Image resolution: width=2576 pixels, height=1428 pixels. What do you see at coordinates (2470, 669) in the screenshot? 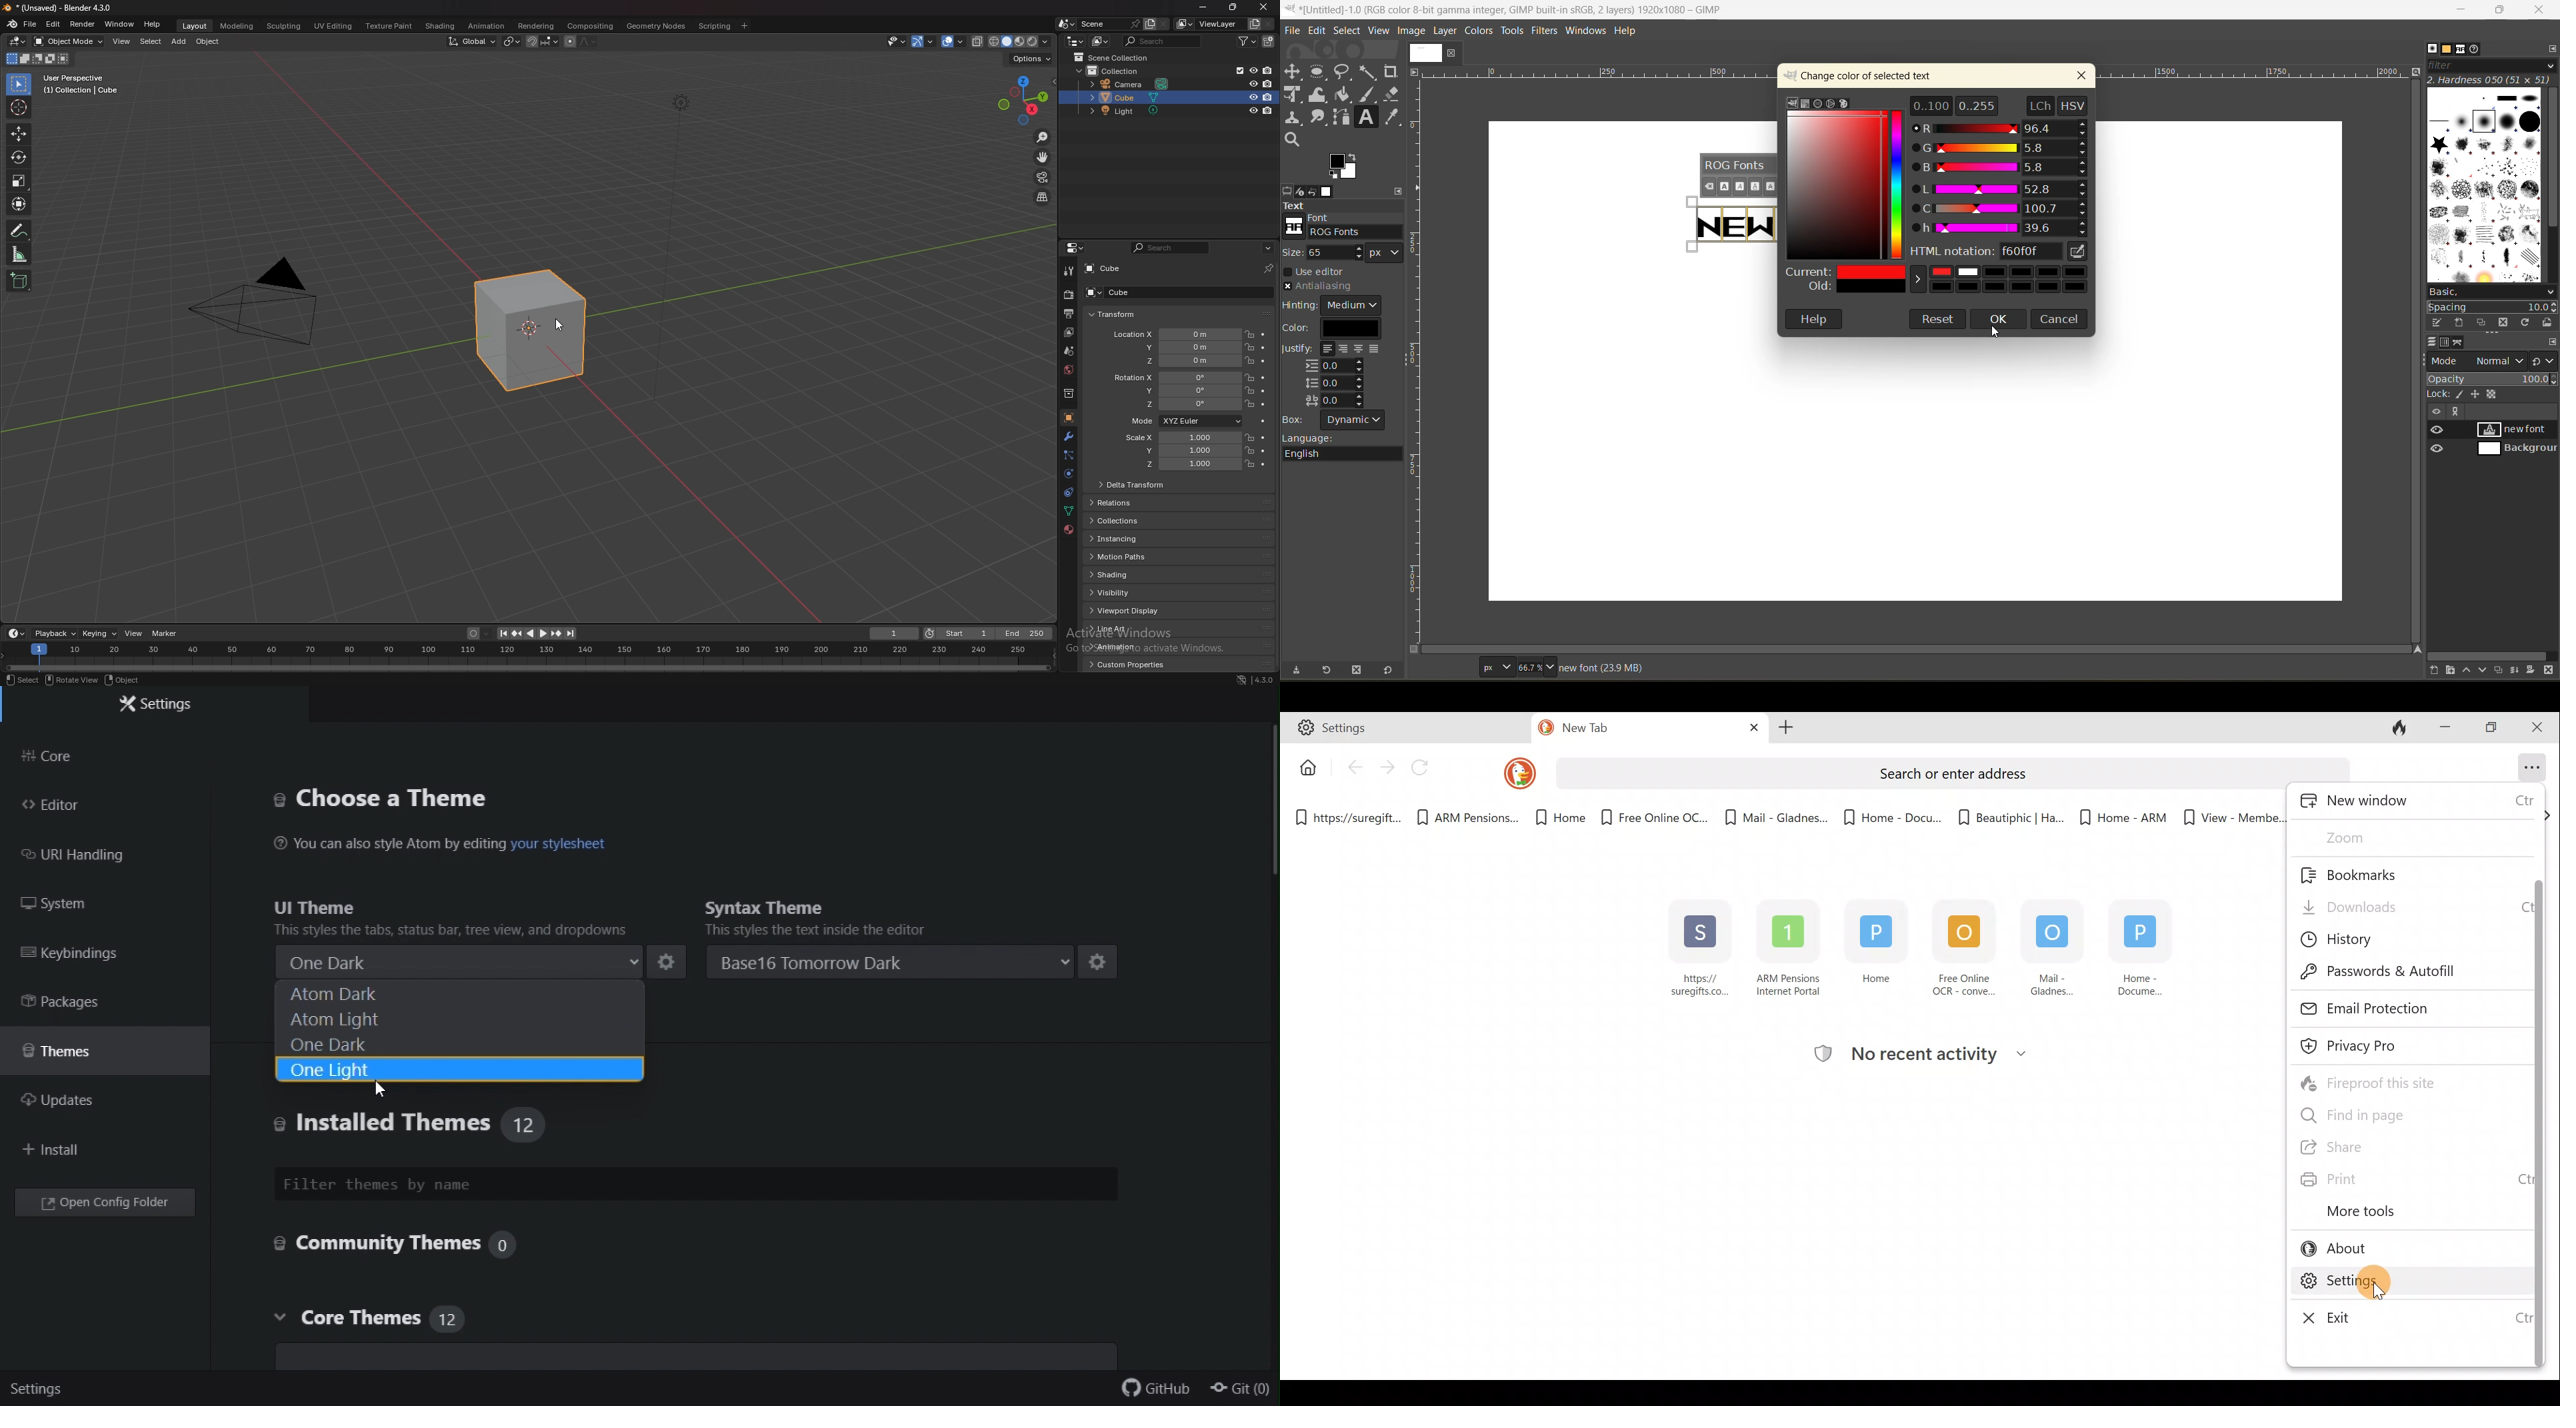
I see `raise this layer` at bounding box center [2470, 669].